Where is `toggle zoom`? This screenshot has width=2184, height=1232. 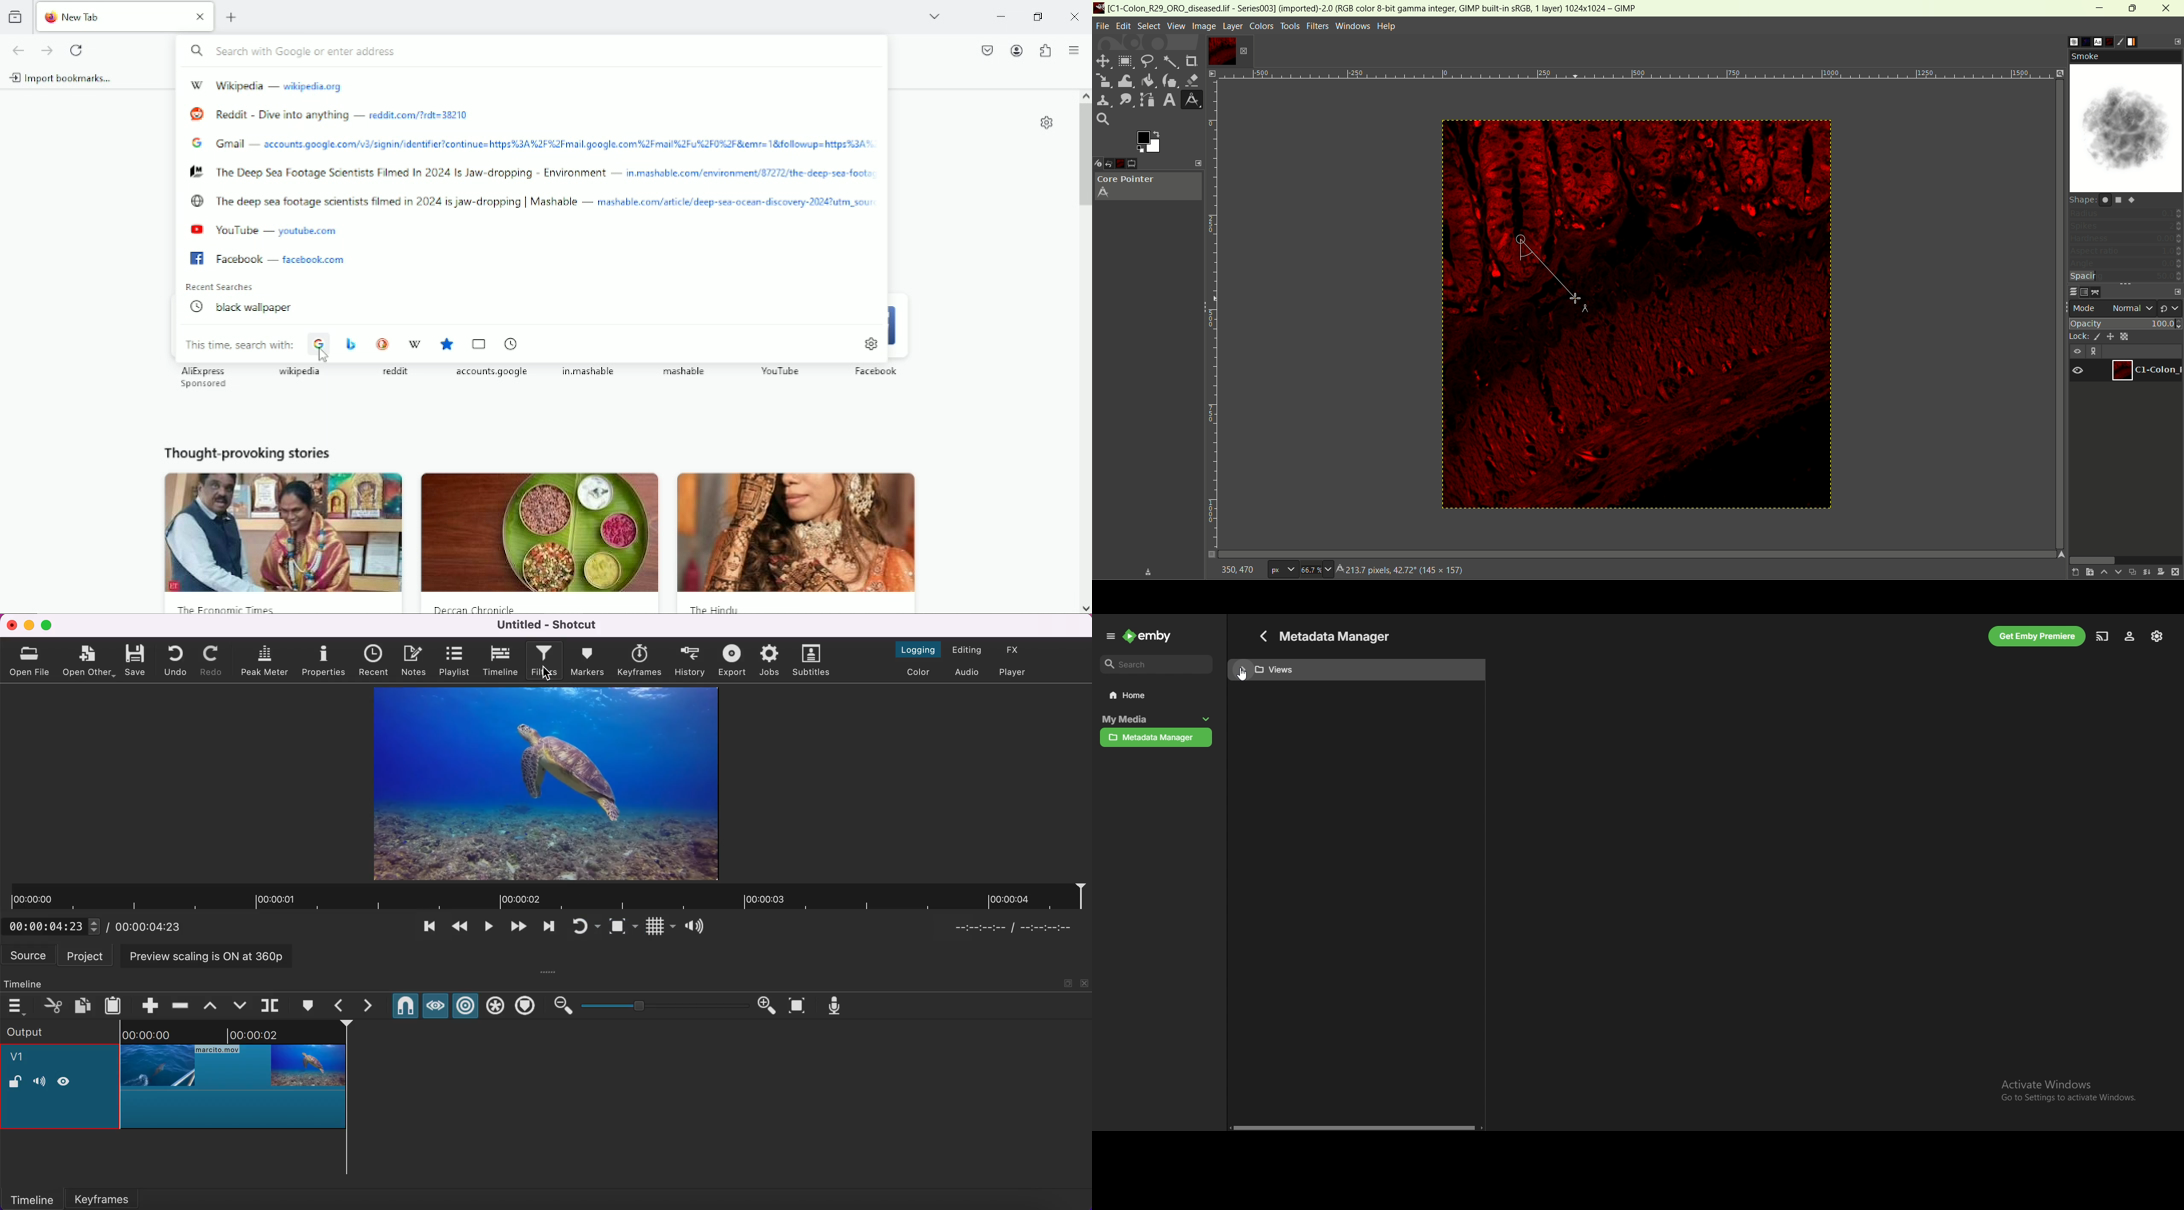
toggle zoom is located at coordinates (623, 929).